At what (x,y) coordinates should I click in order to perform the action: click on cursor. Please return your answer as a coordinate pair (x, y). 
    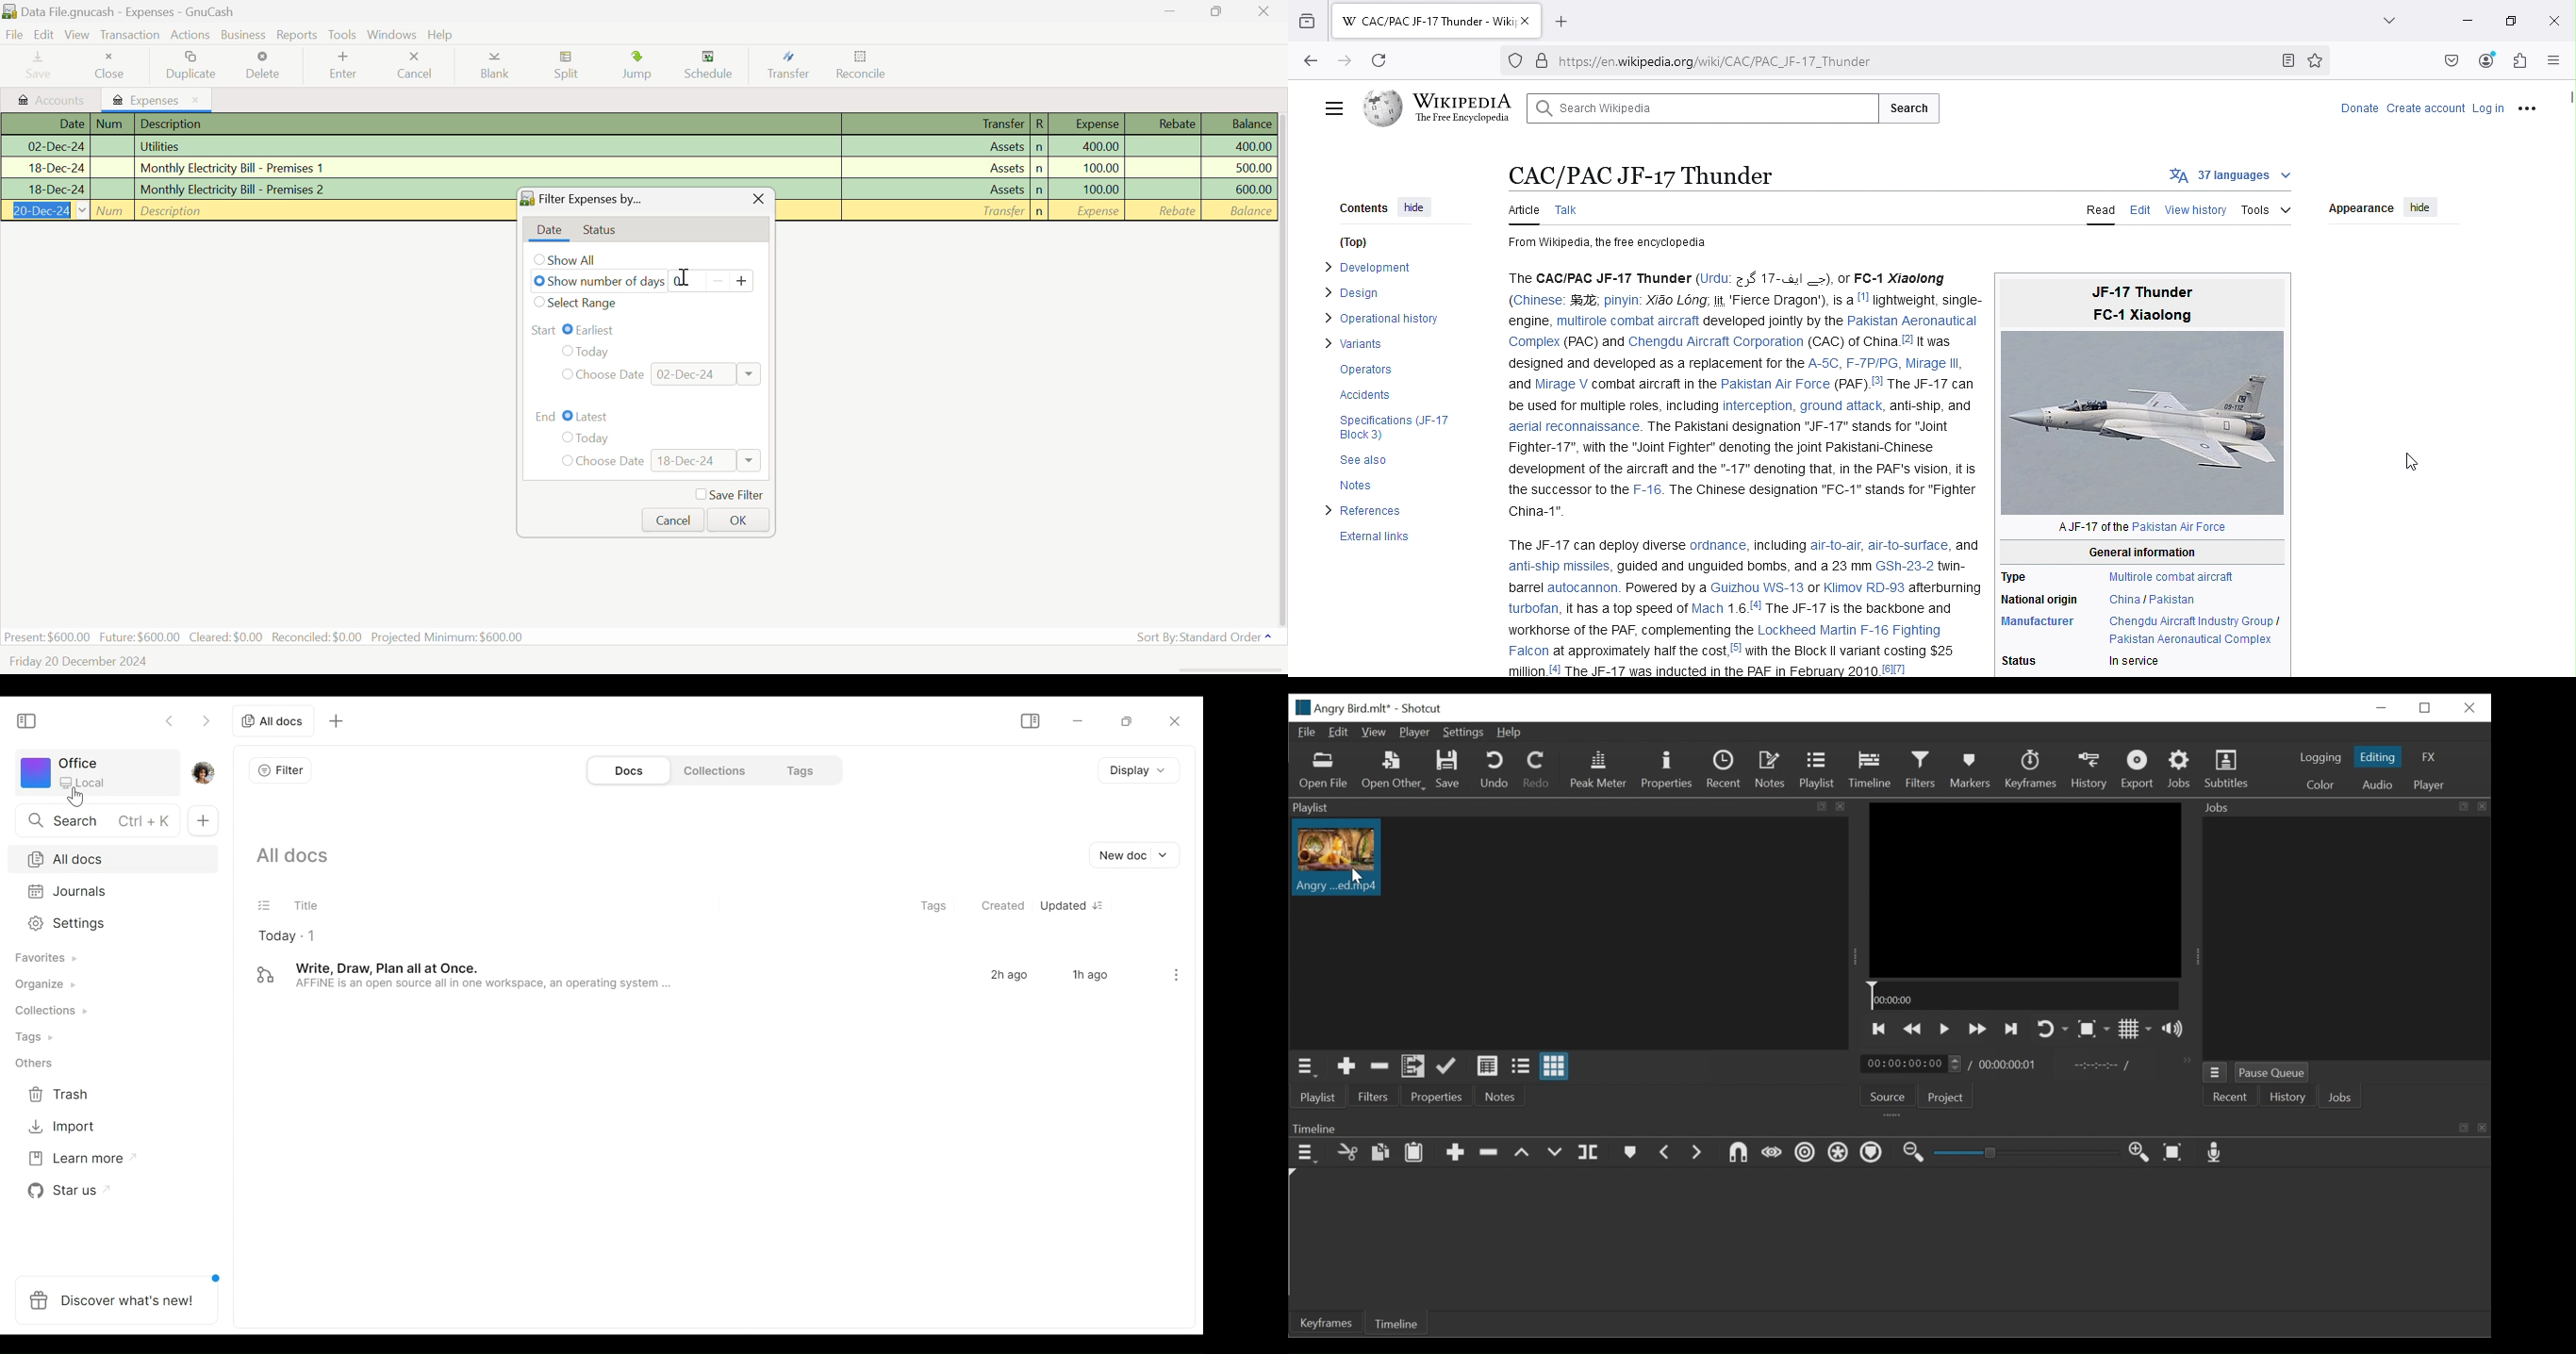
    Looking at the image, I should click on (2409, 464).